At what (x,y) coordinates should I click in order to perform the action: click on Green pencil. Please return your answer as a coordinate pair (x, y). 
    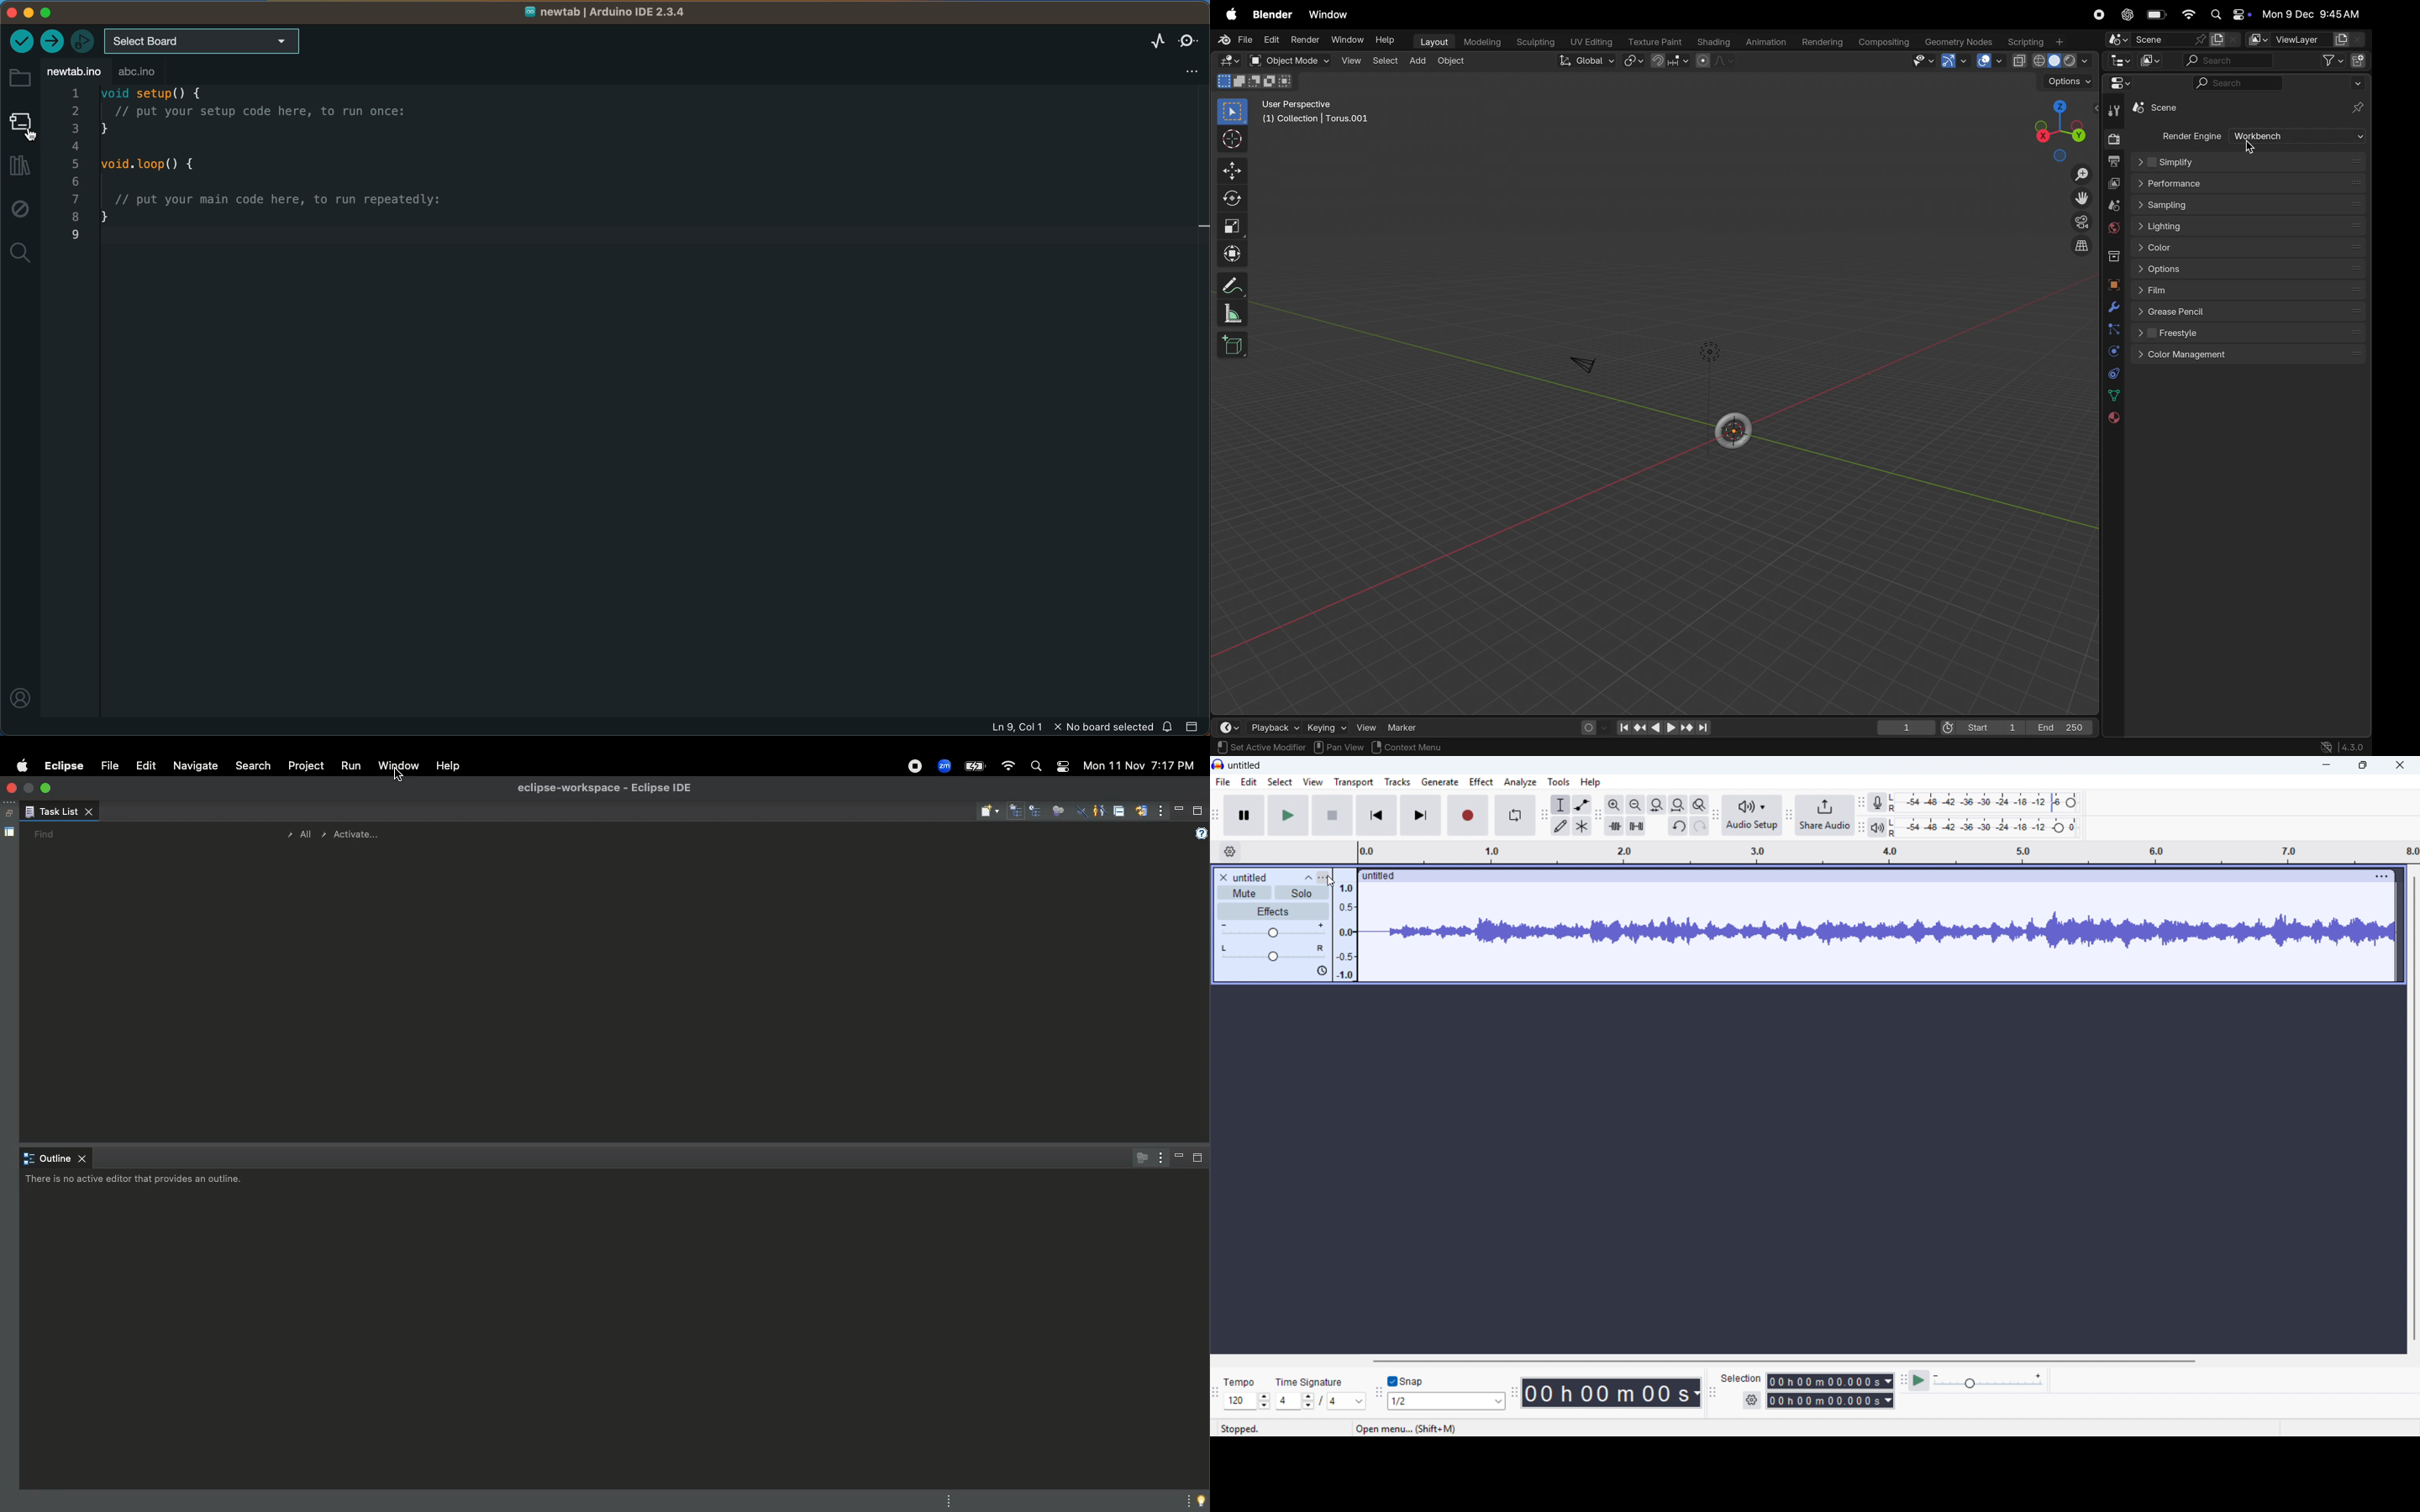
    Looking at the image, I should click on (2252, 312).